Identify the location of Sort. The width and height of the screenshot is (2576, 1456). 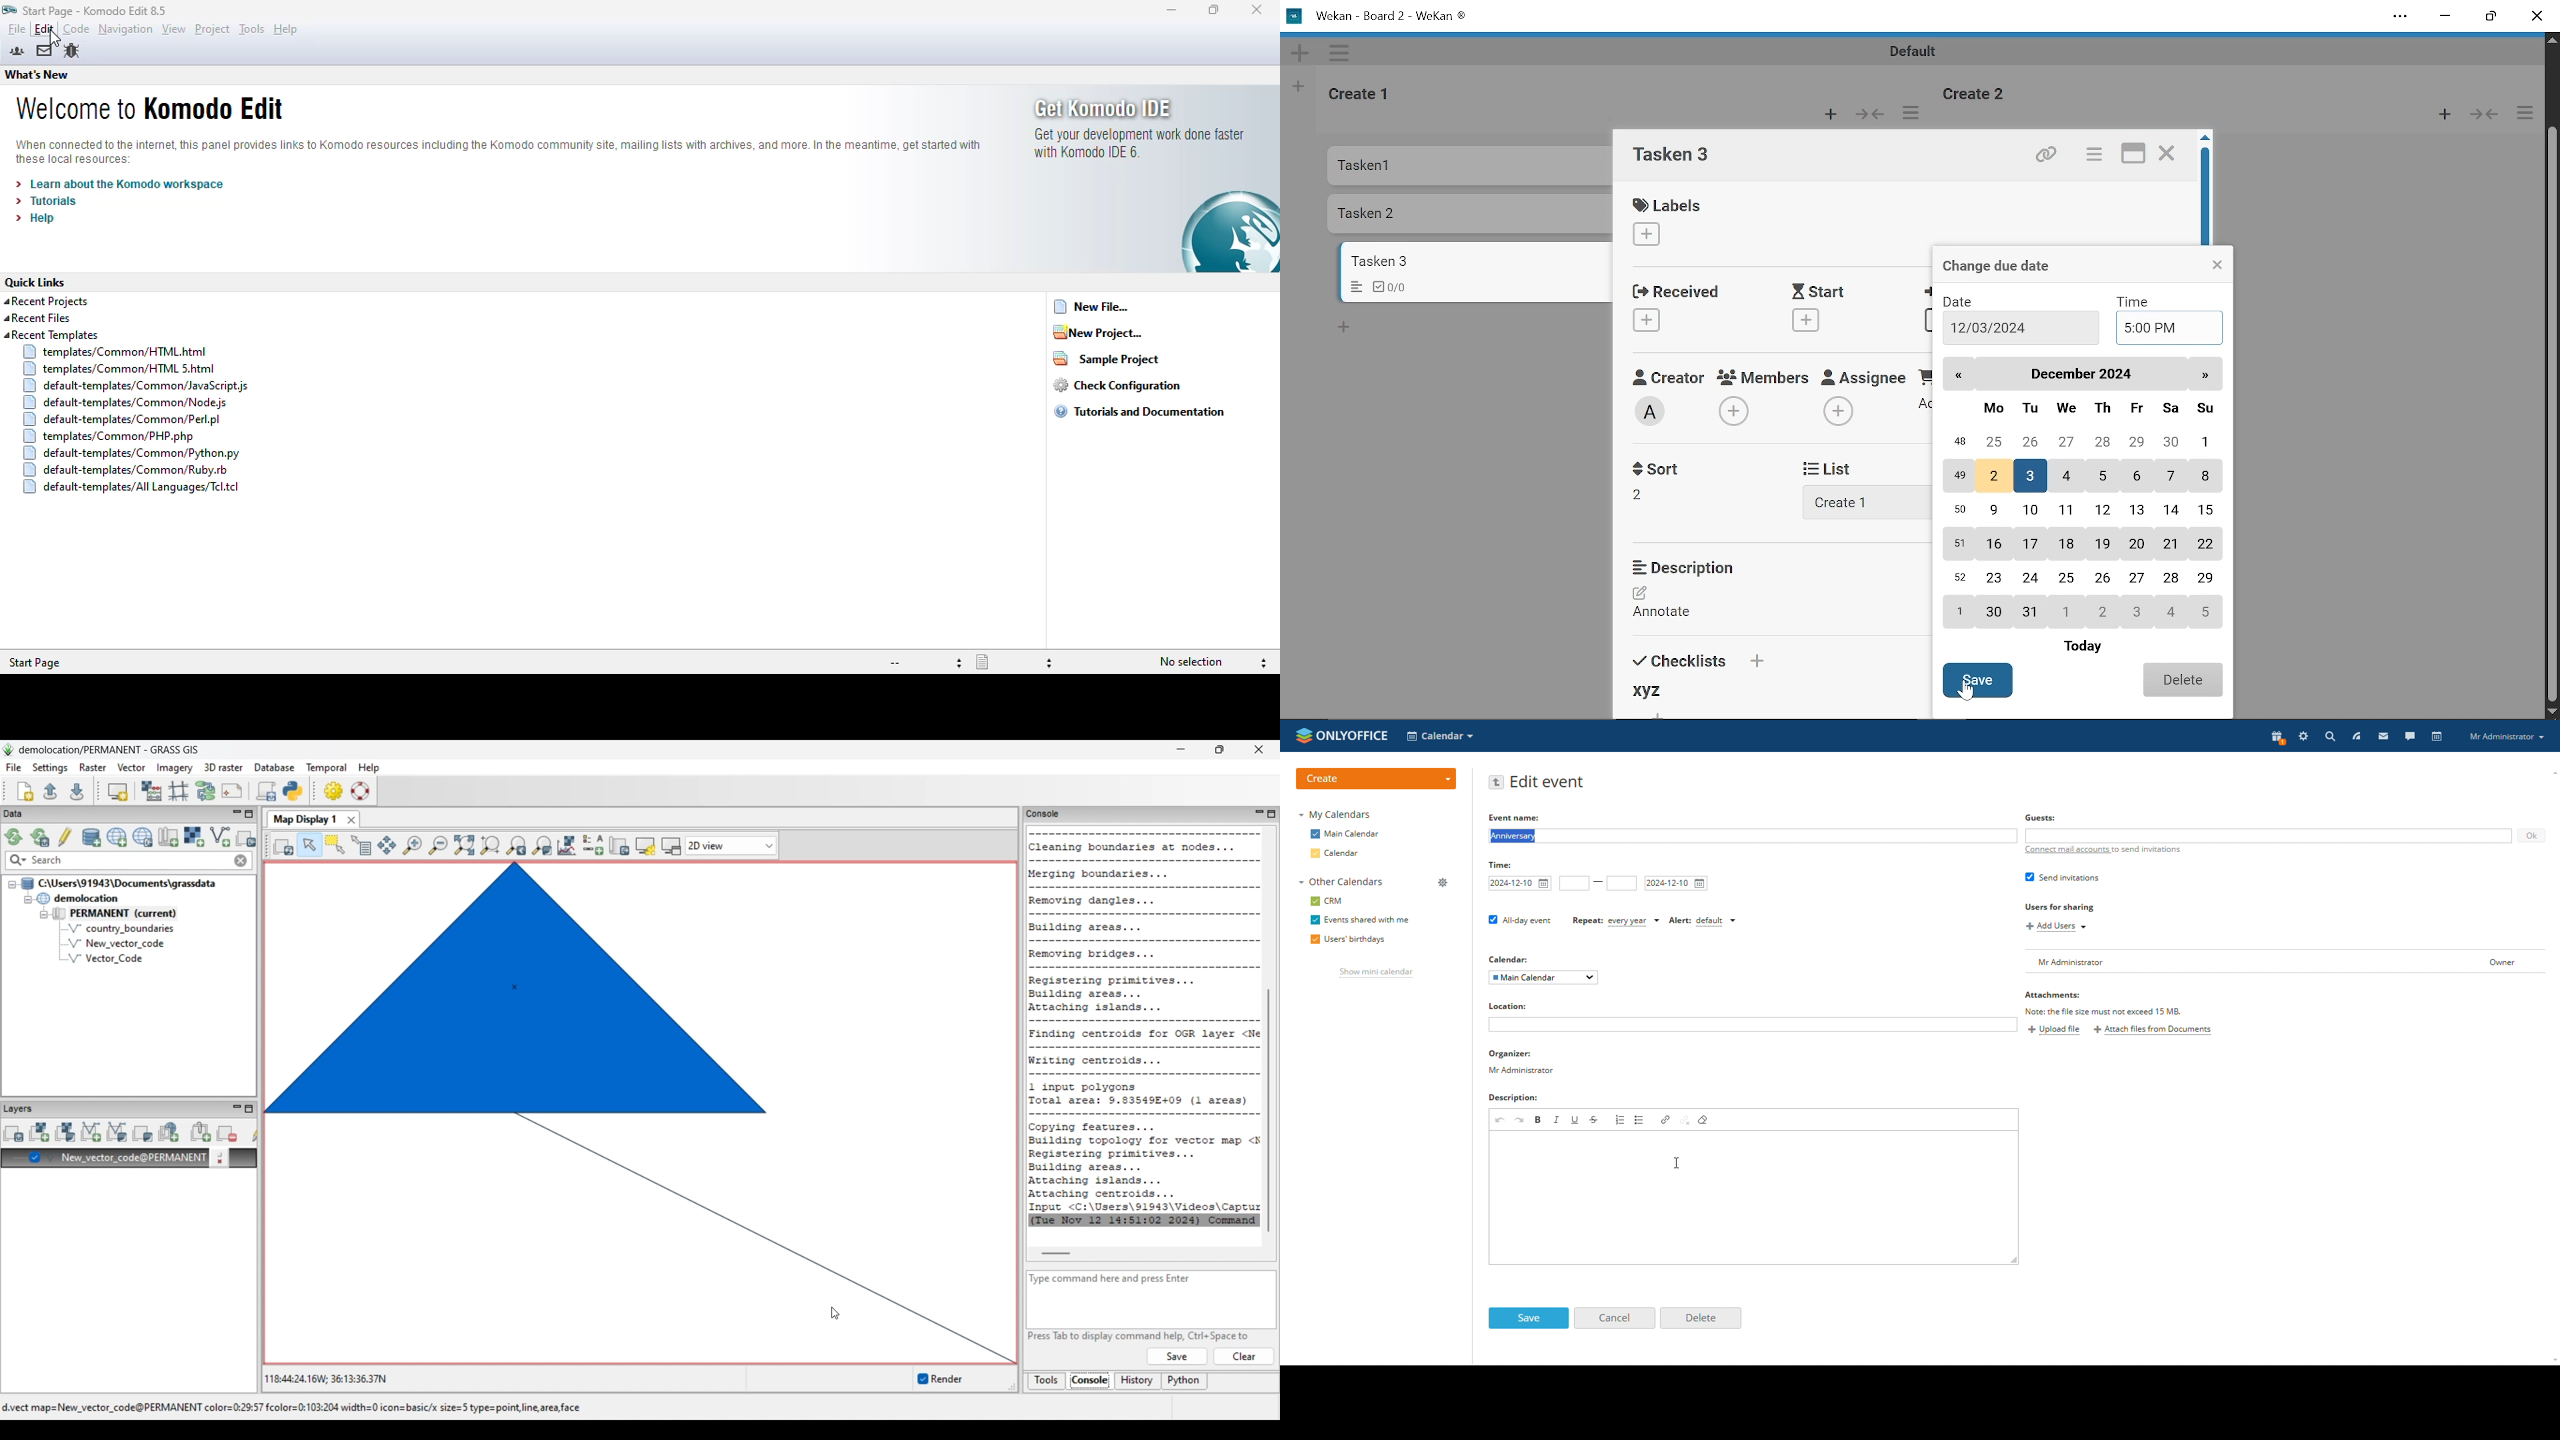
(1649, 493).